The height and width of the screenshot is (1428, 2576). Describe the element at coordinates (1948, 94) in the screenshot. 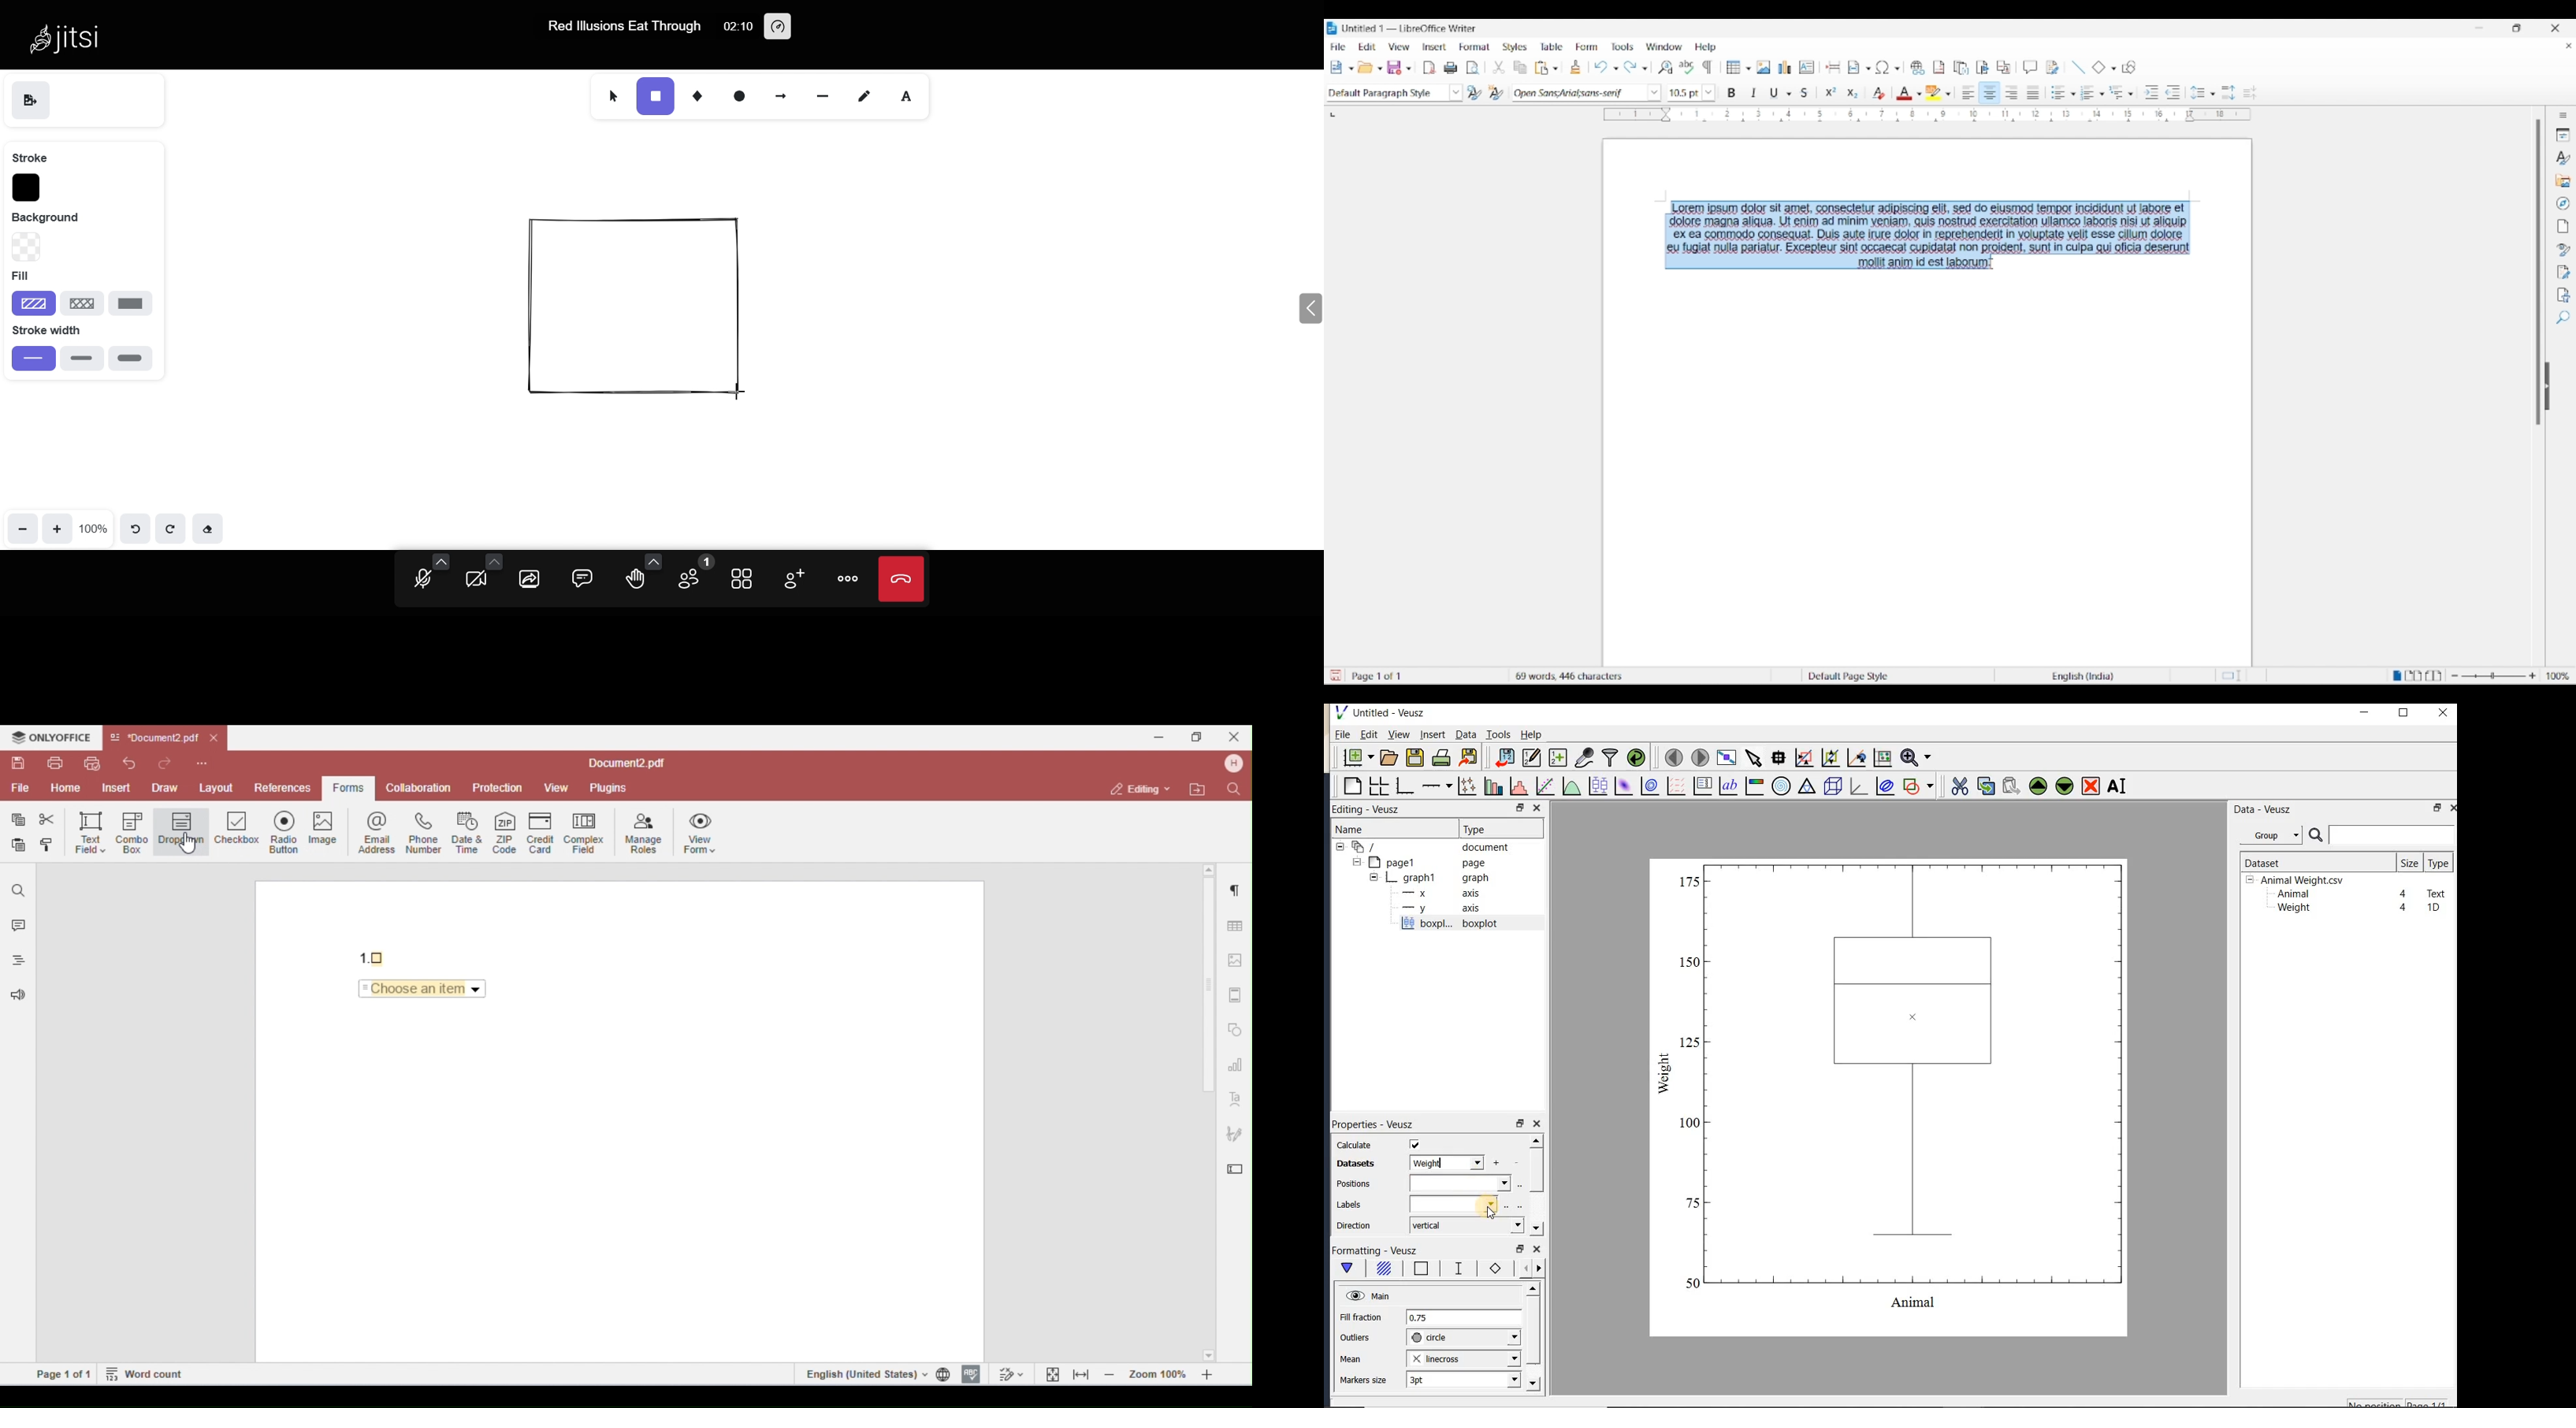

I see `Character highlighting color options` at that location.